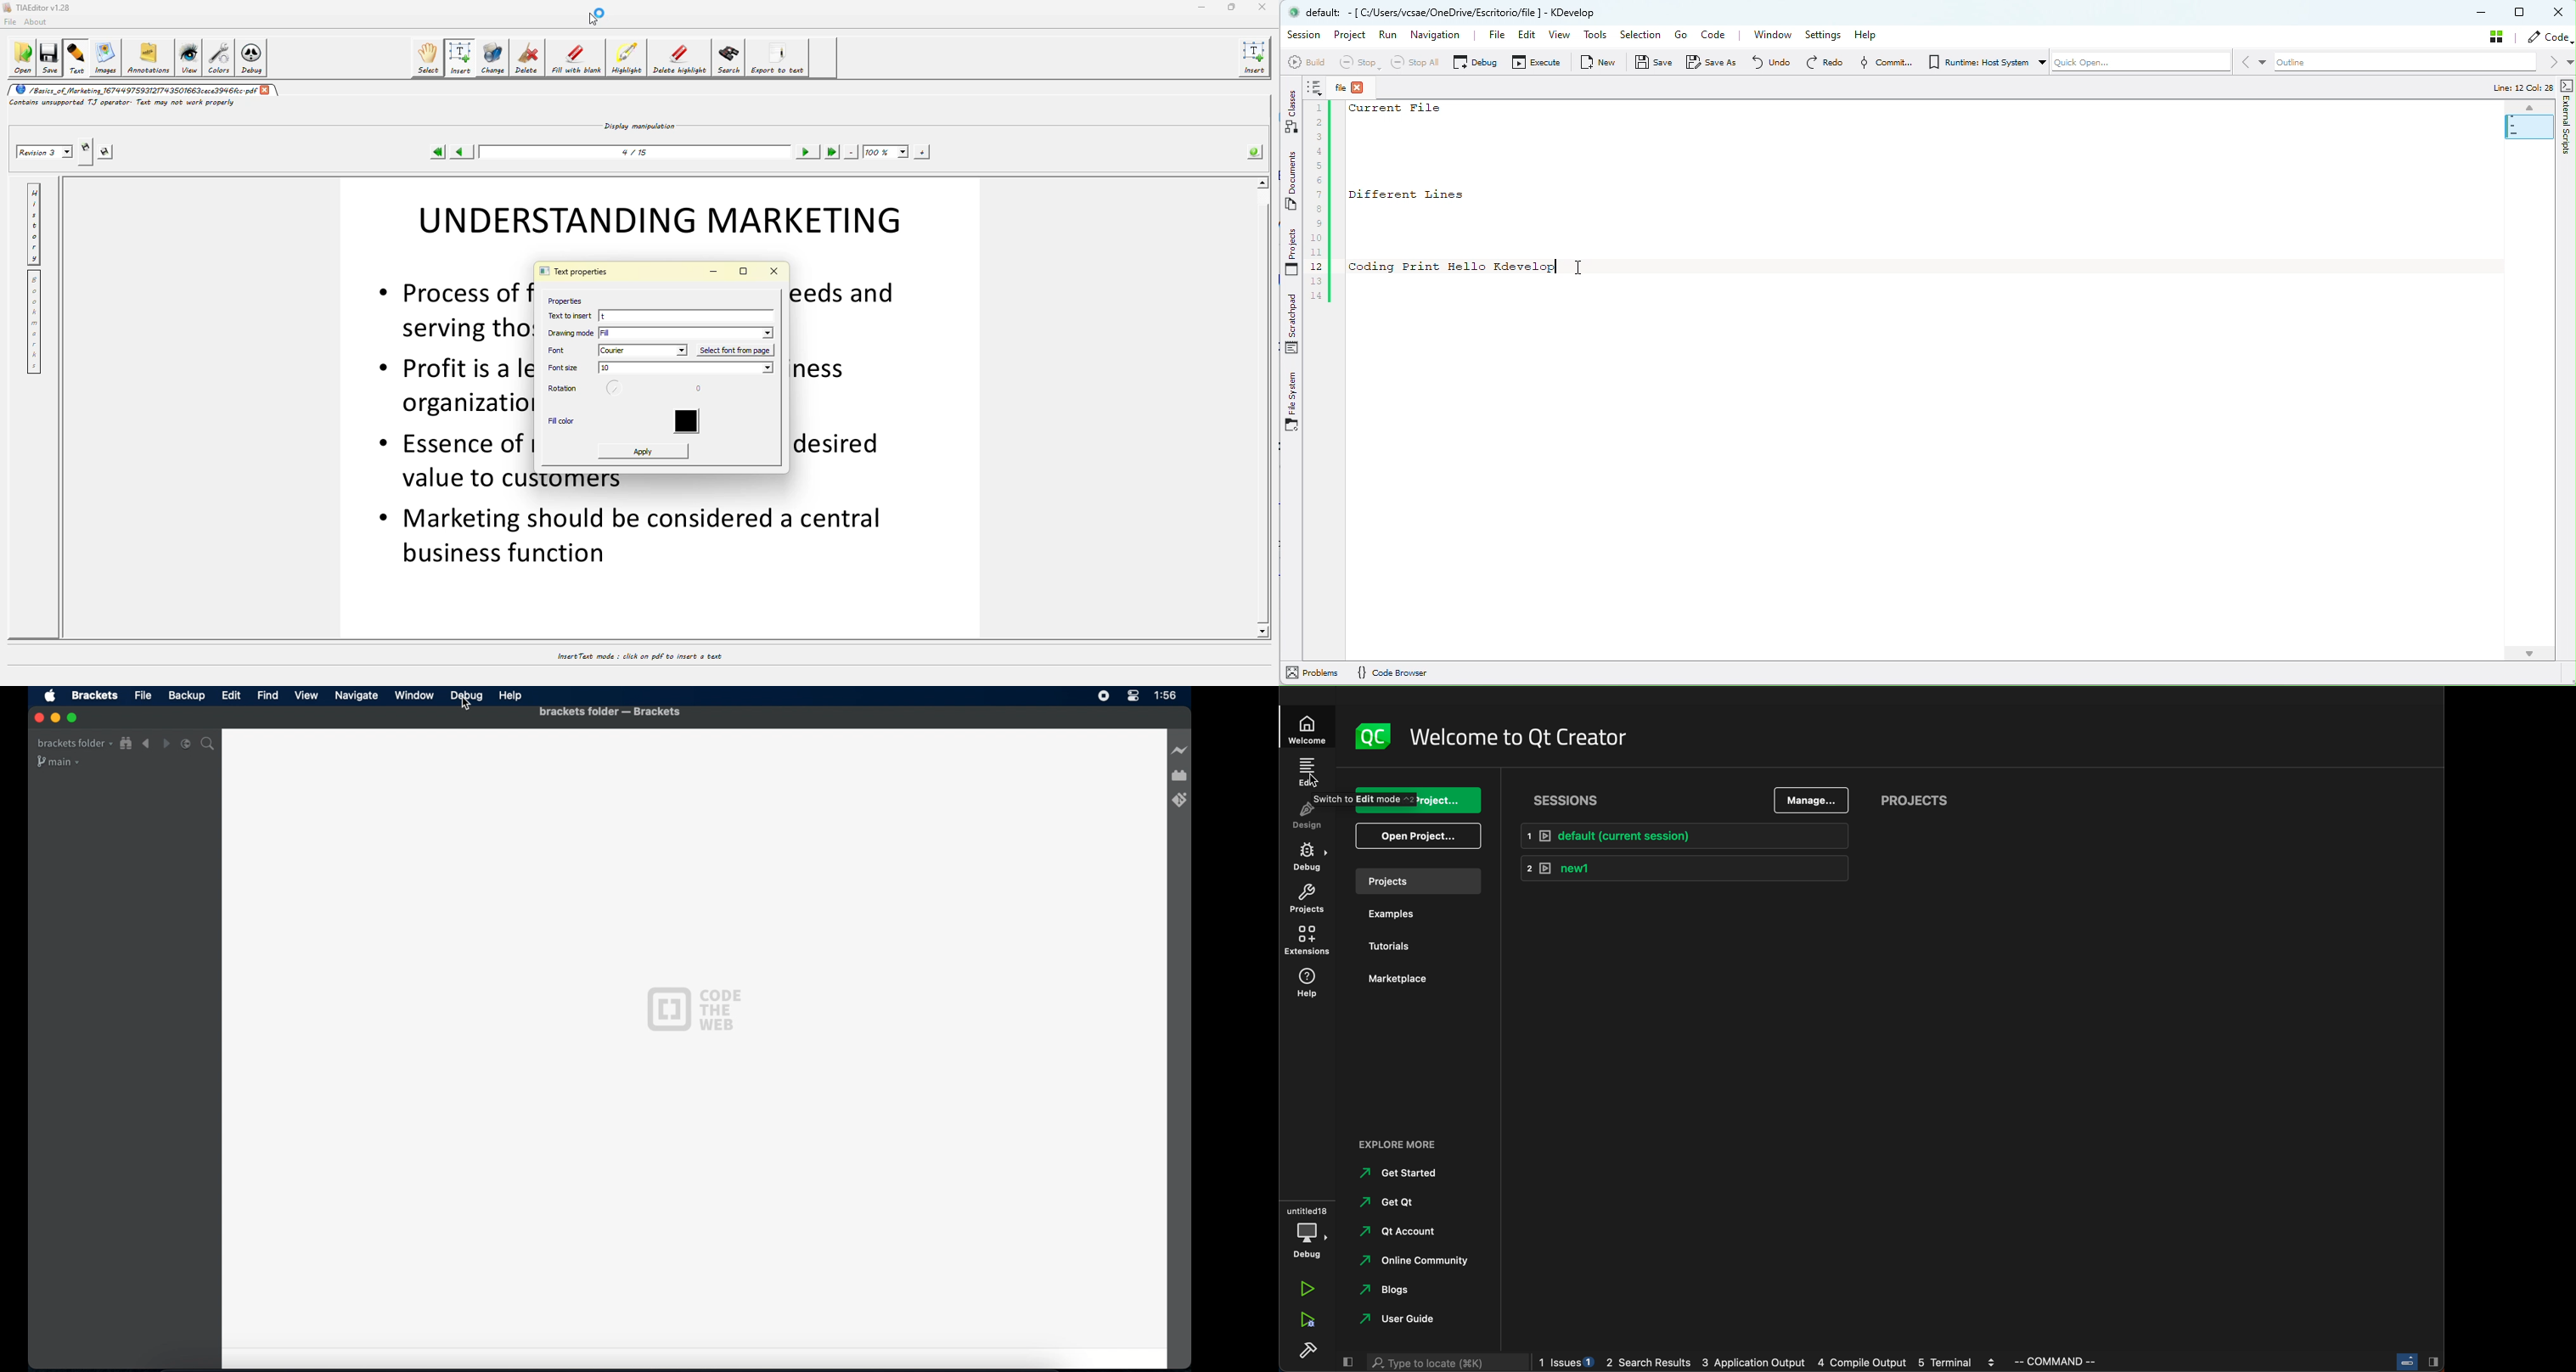 The image size is (2576, 1372). Describe the element at coordinates (1308, 1231) in the screenshot. I see `debug` at that location.